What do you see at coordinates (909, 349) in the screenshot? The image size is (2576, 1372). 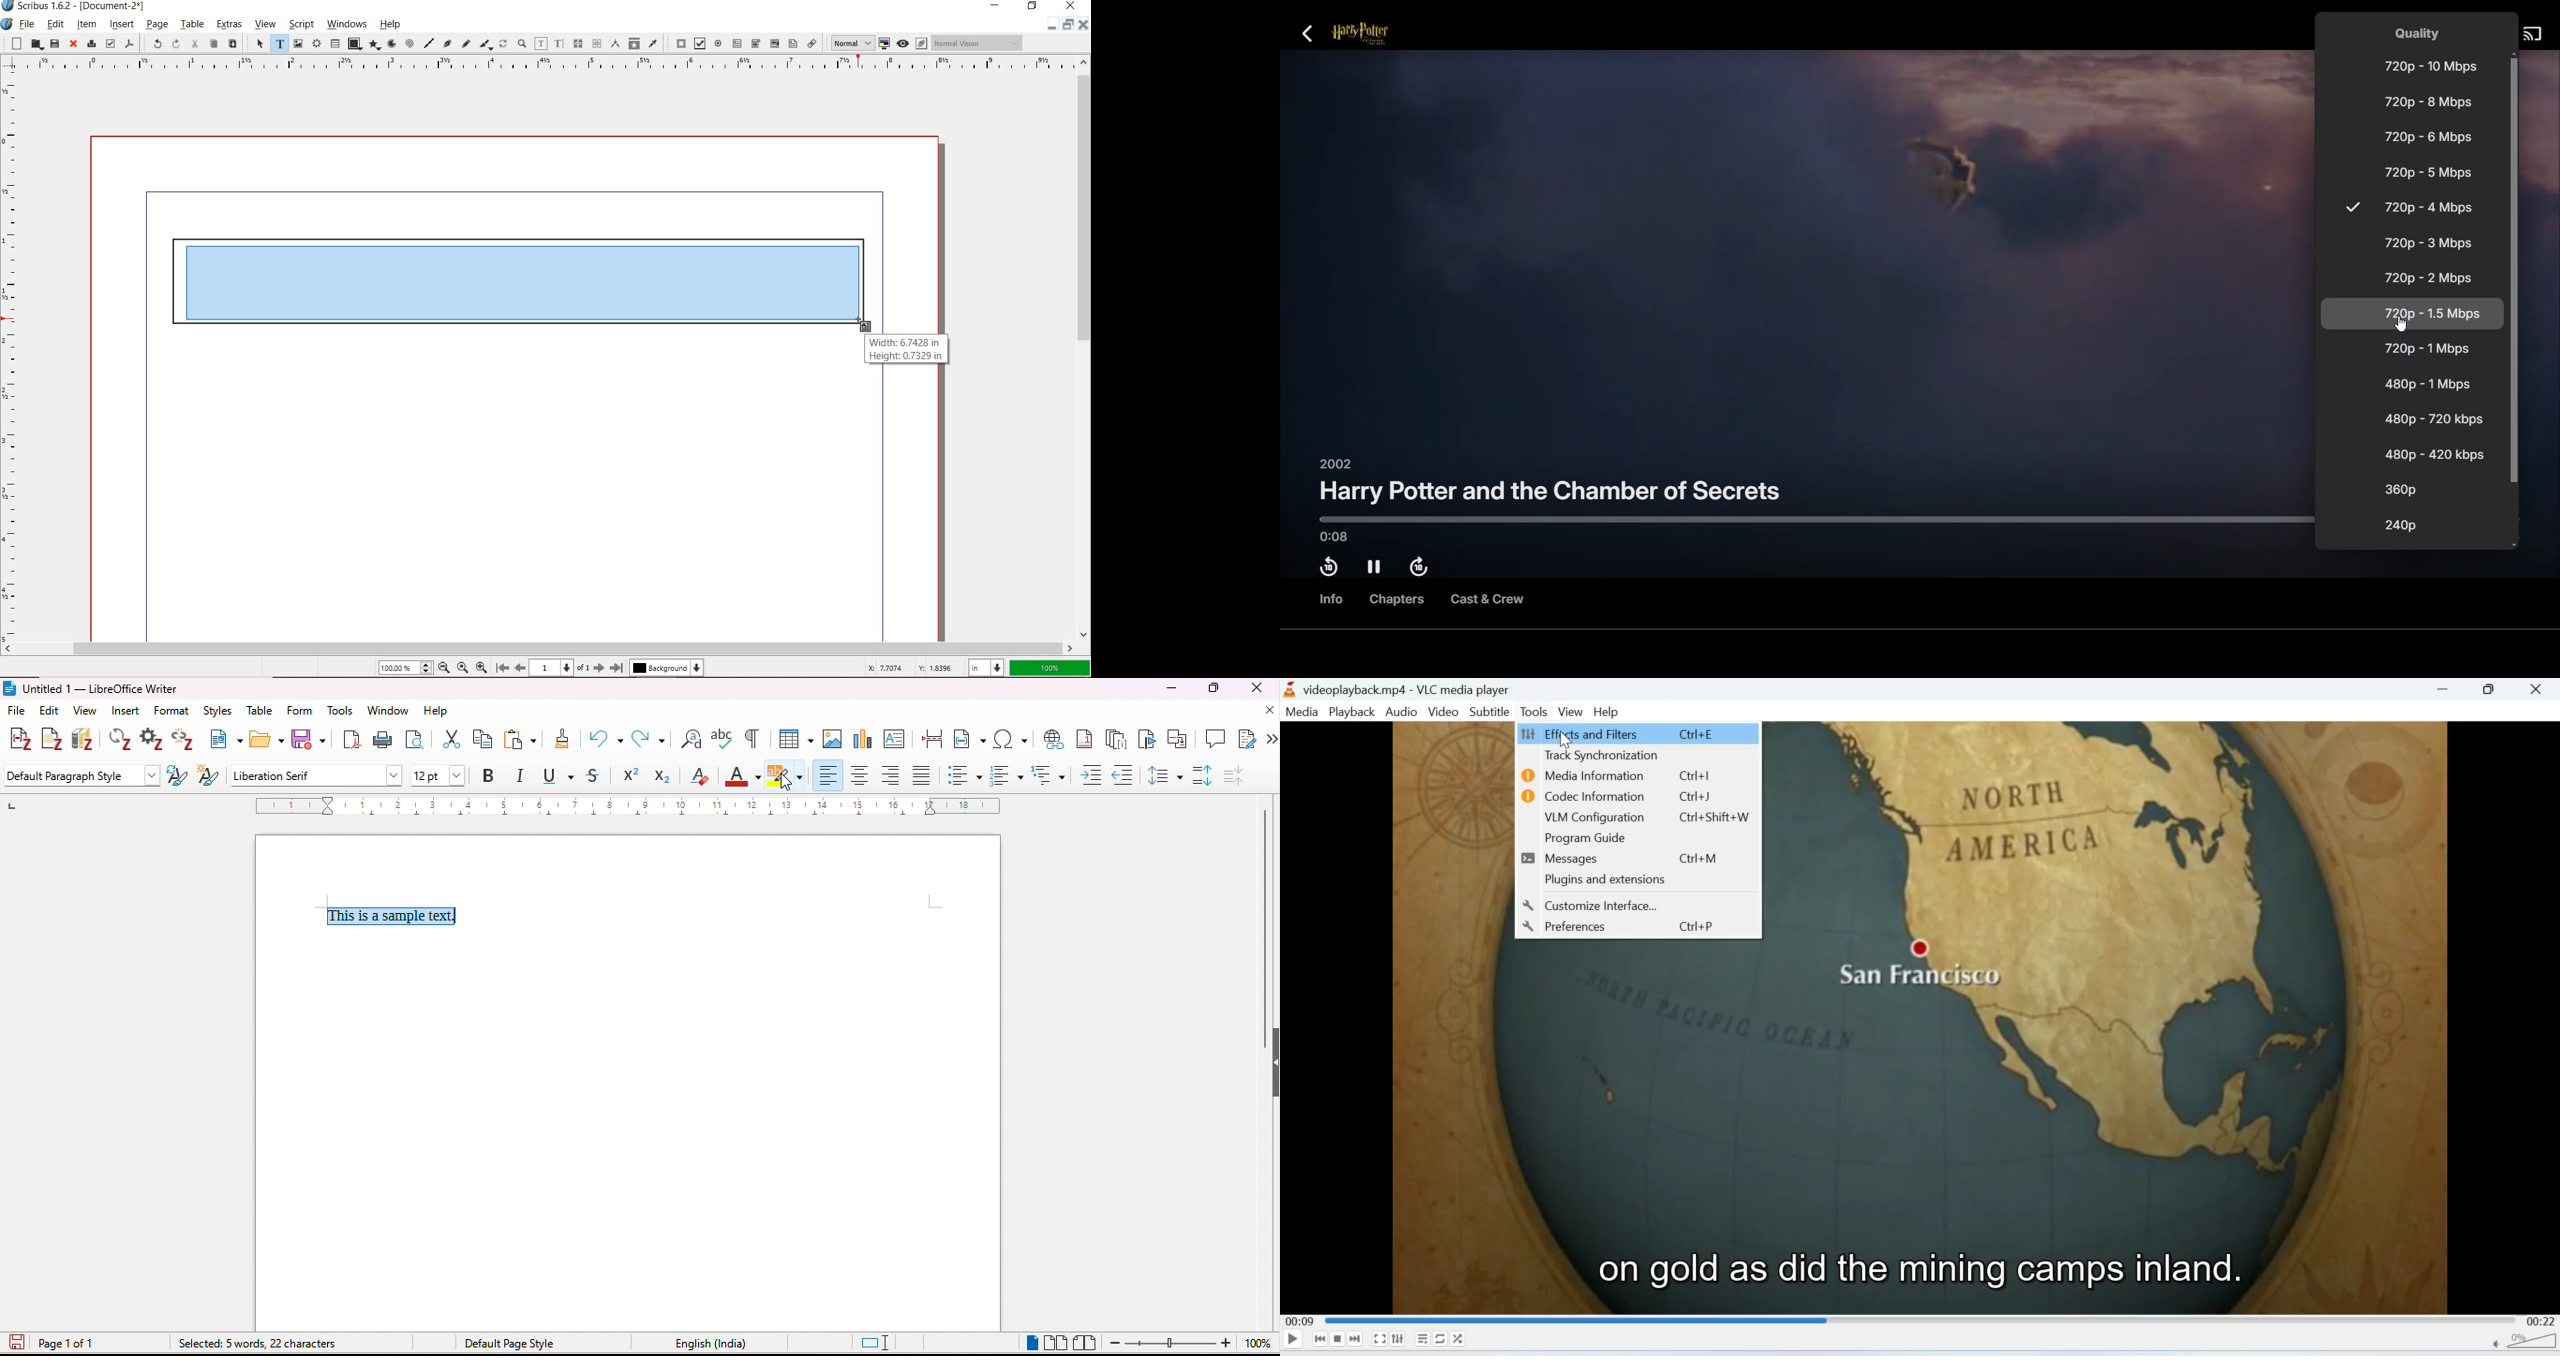 I see `Width : 6.7428 in Height : 0.7329 in` at bounding box center [909, 349].